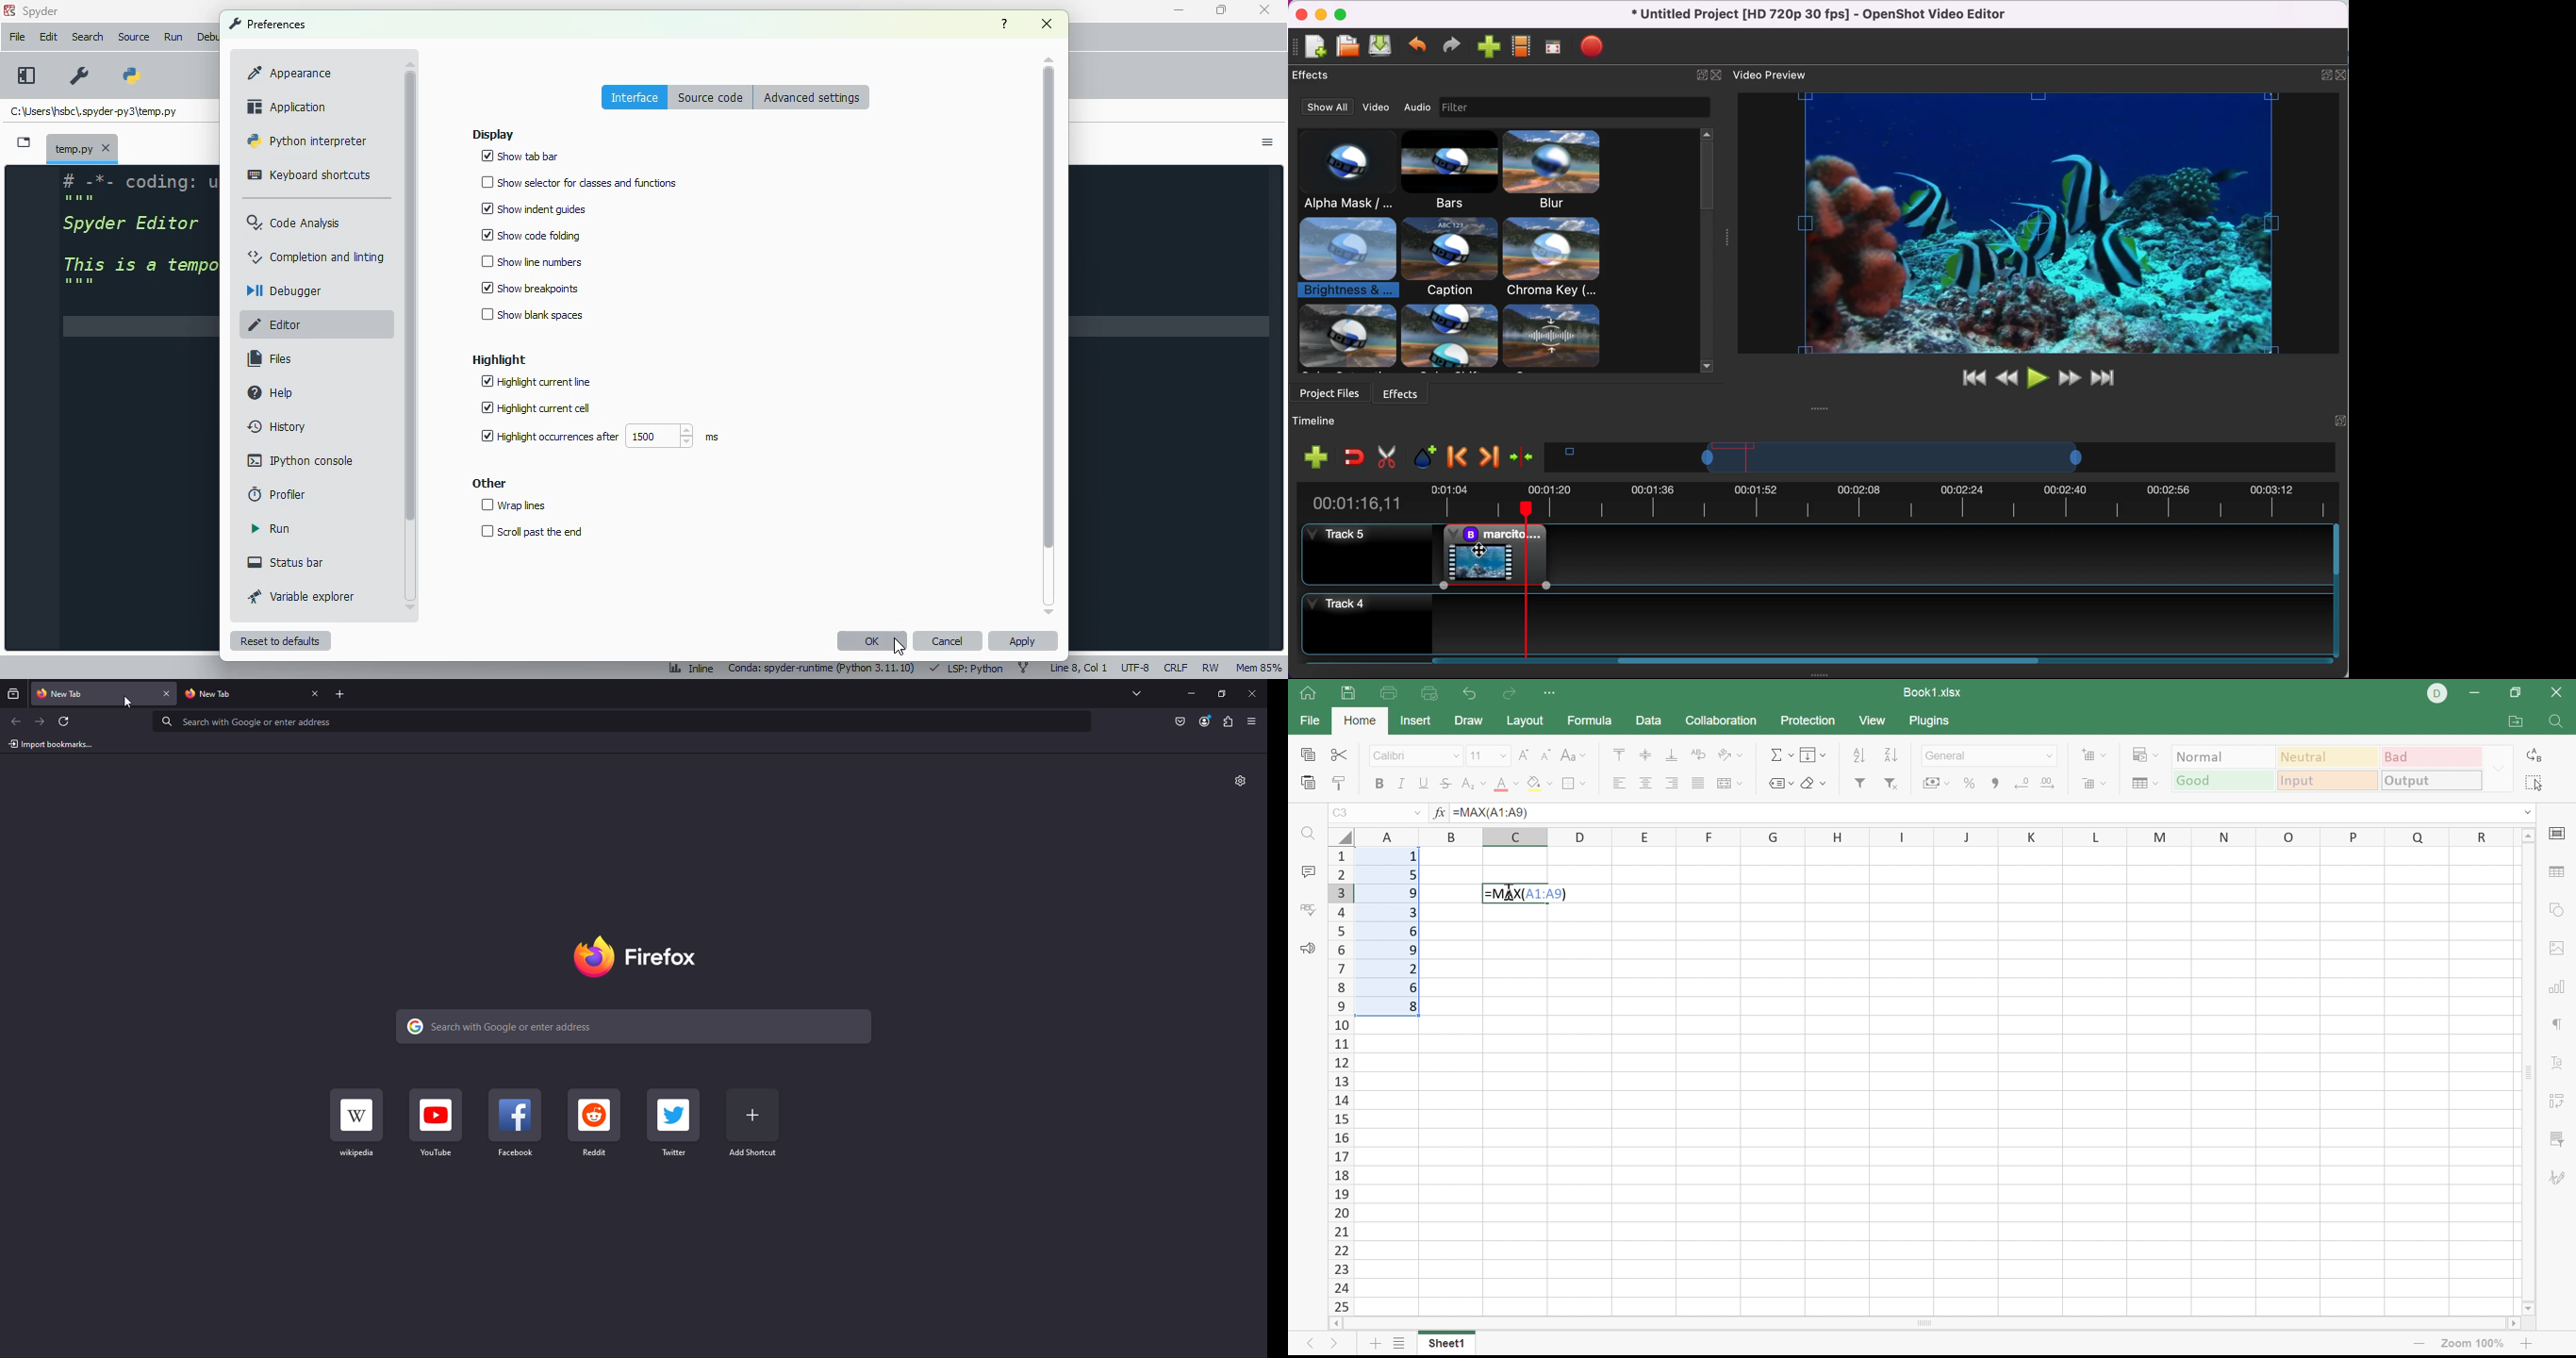 The width and height of the screenshot is (2576, 1372). What do you see at coordinates (2473, 1344) in the screenshot?
I see `Zoom 100%` at bounding box center [2473, 1344].